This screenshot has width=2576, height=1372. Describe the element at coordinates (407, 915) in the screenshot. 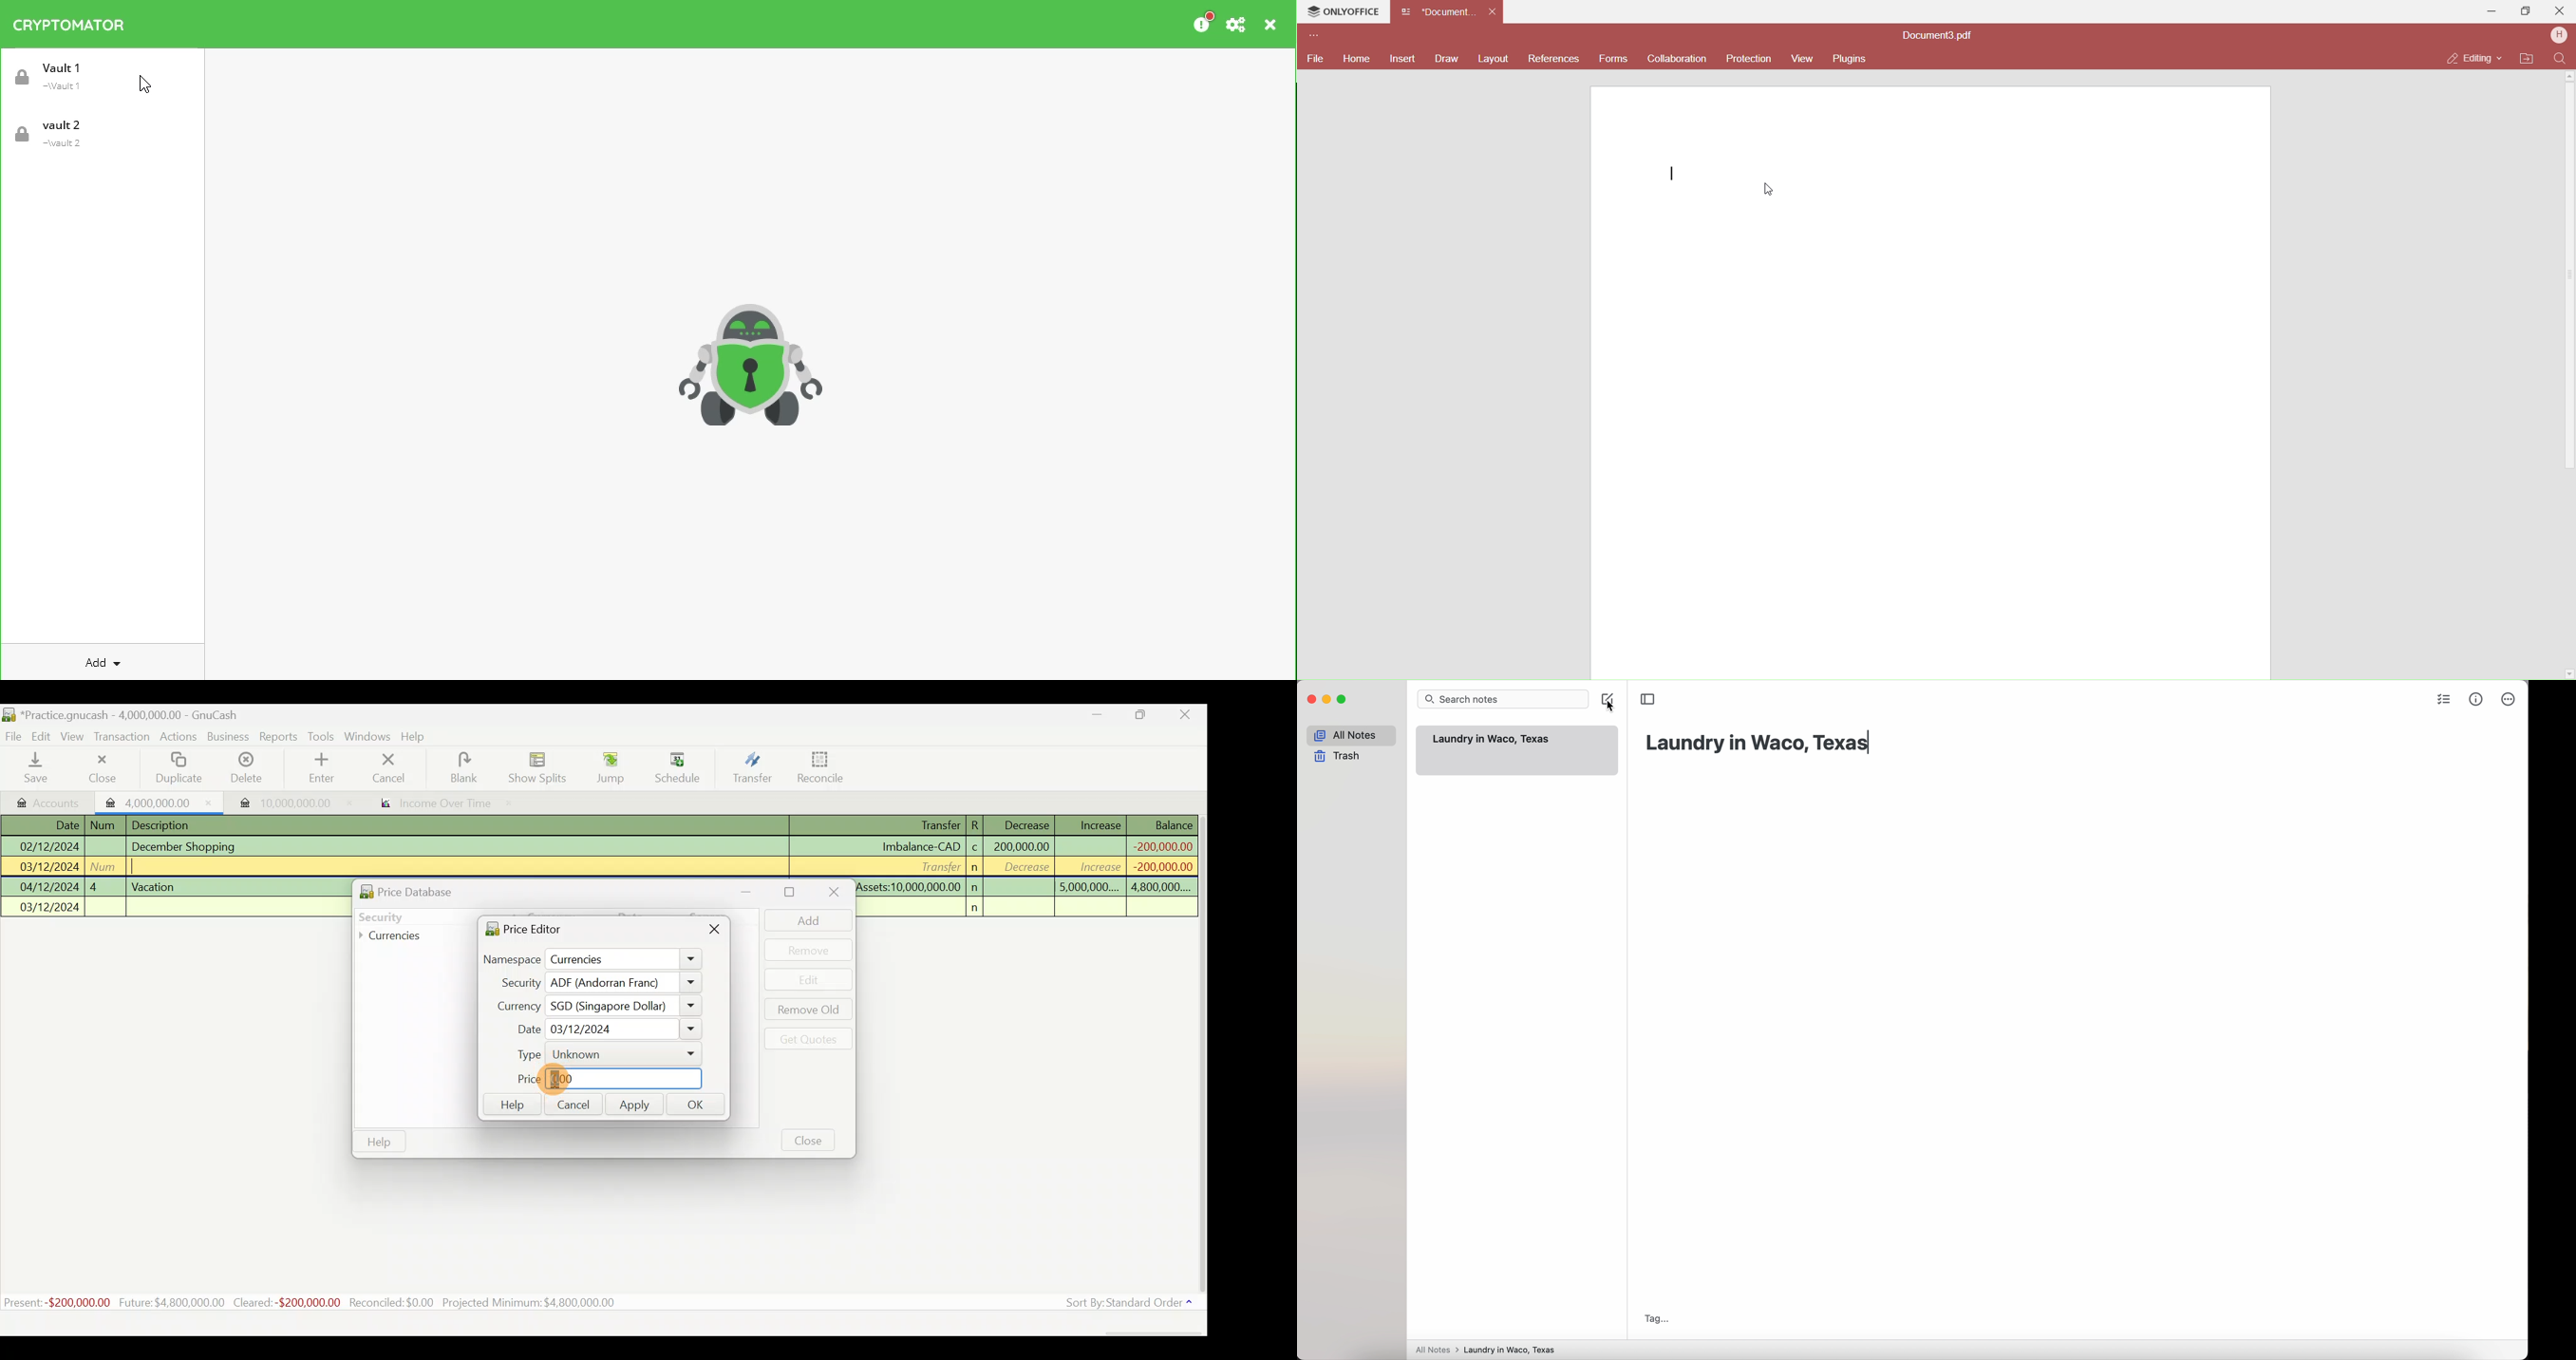

I see `Security` at that location.